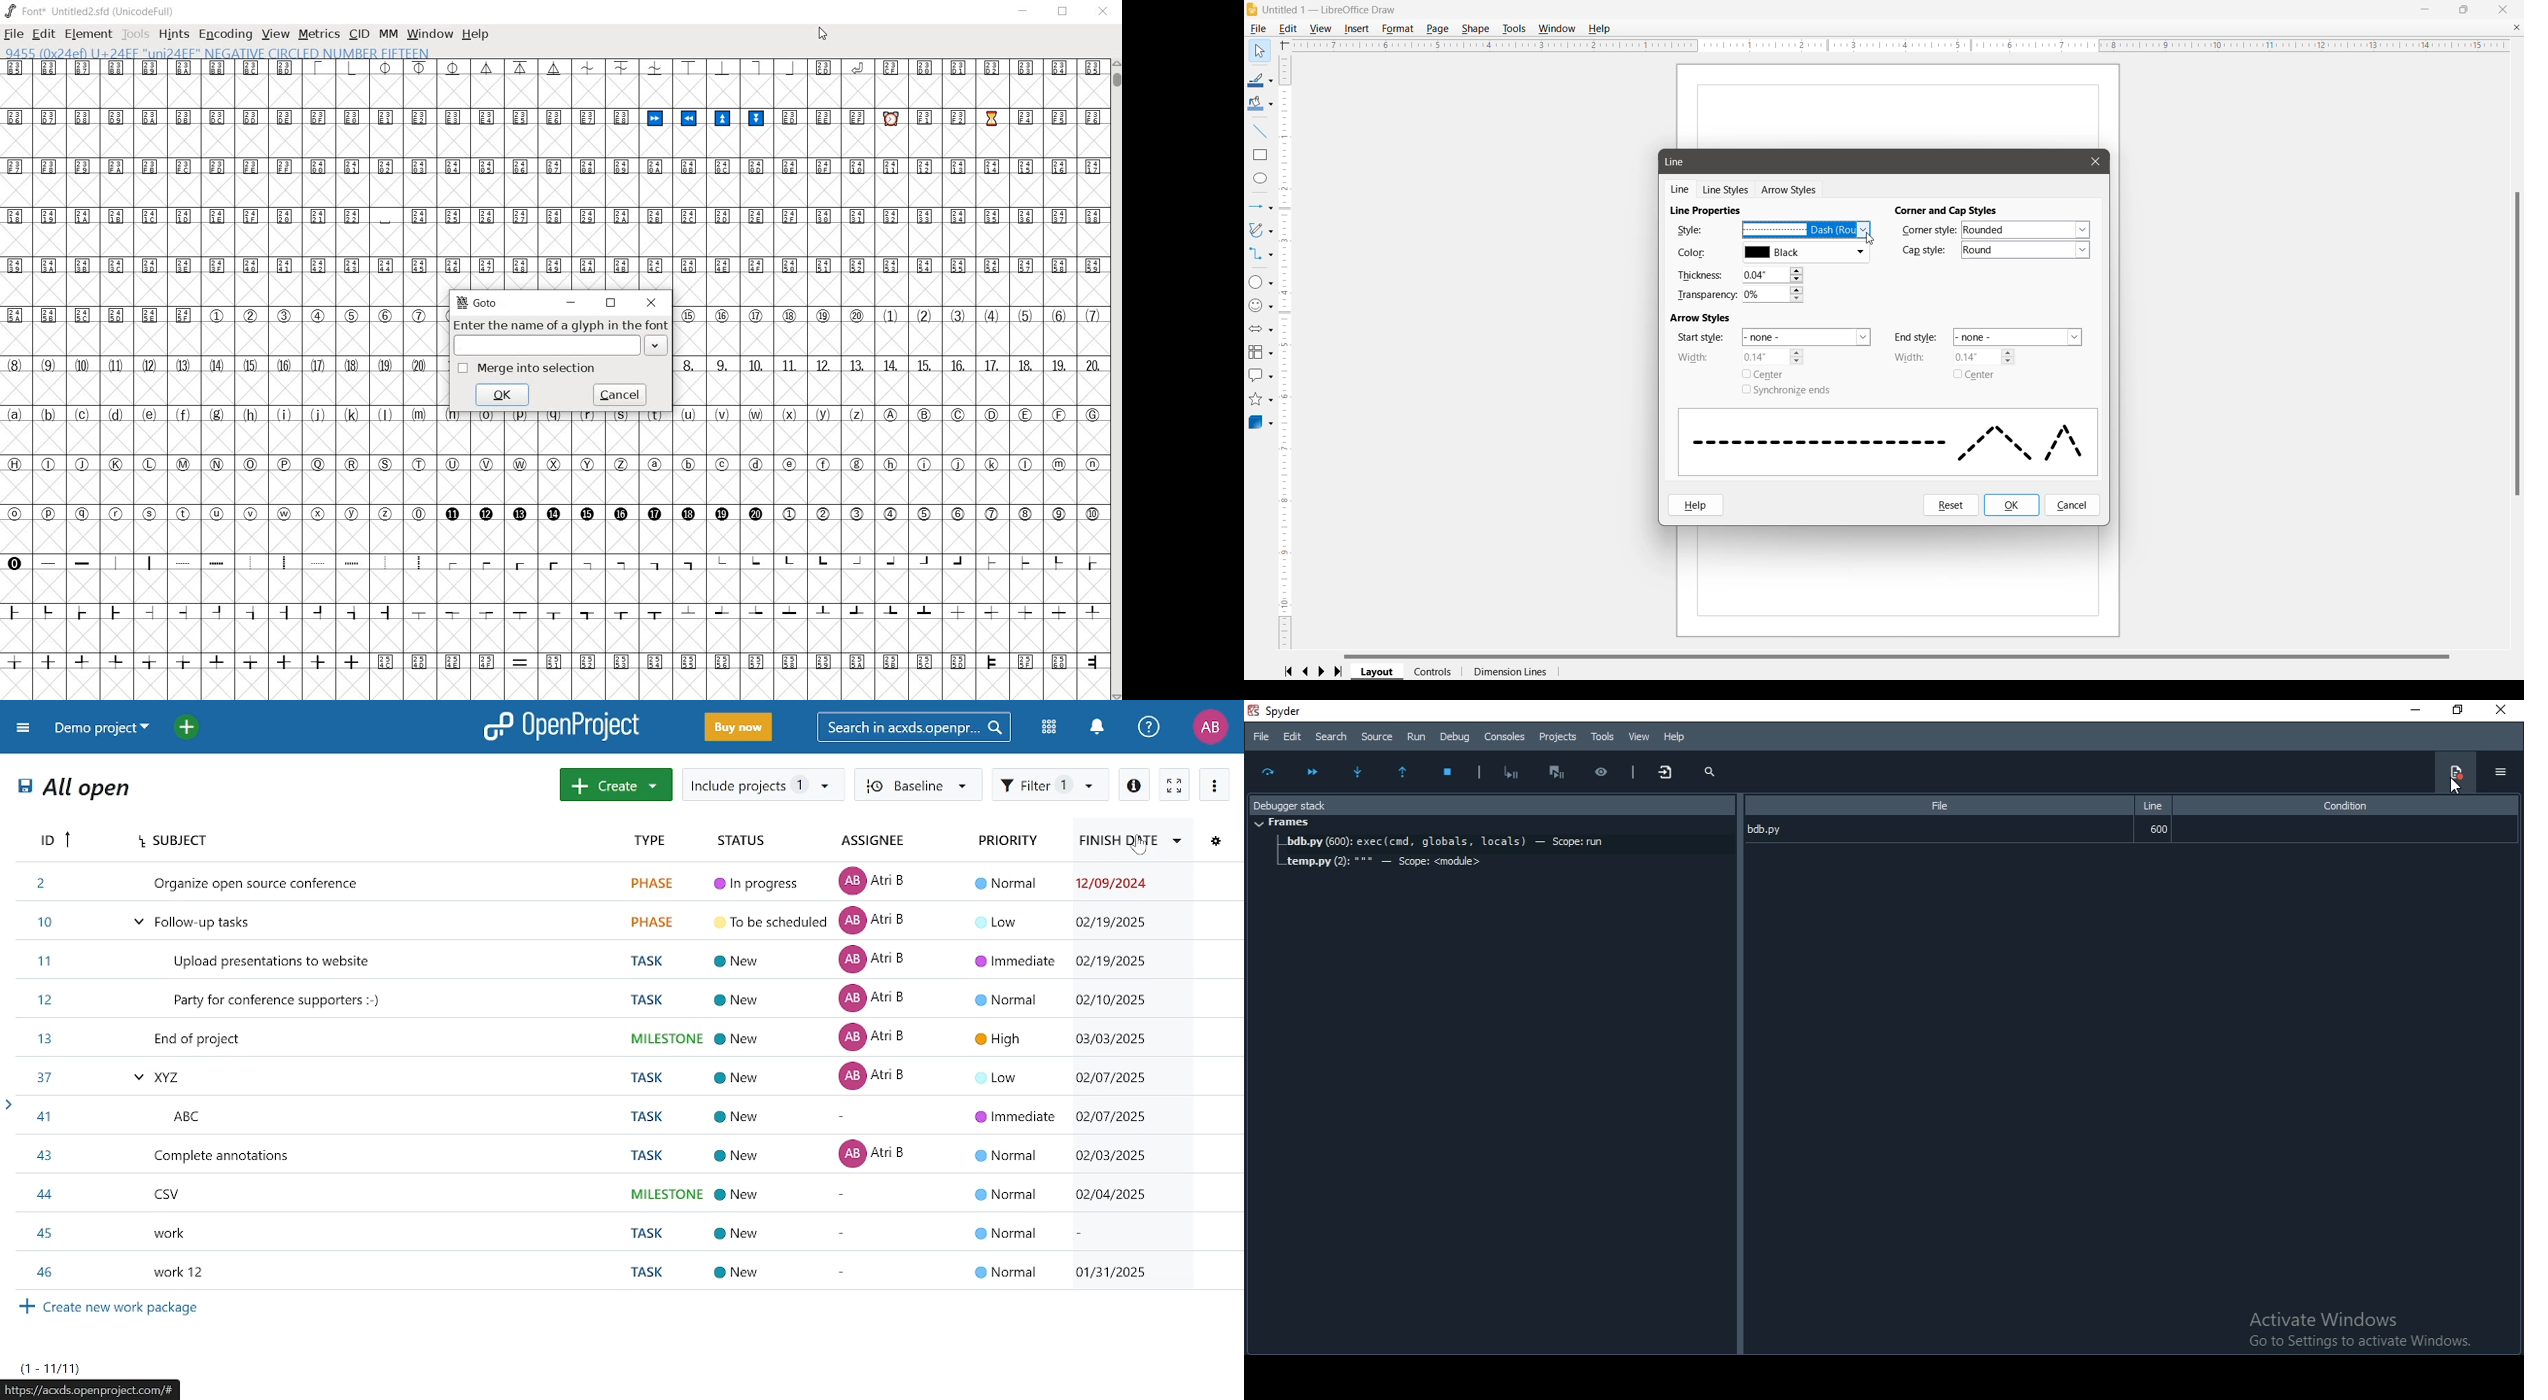 This screenshot has height=1400, width=2548. Describe the element at coordinates (1290, 671) in the screenshot. I see `Scroll to first page` at that location.